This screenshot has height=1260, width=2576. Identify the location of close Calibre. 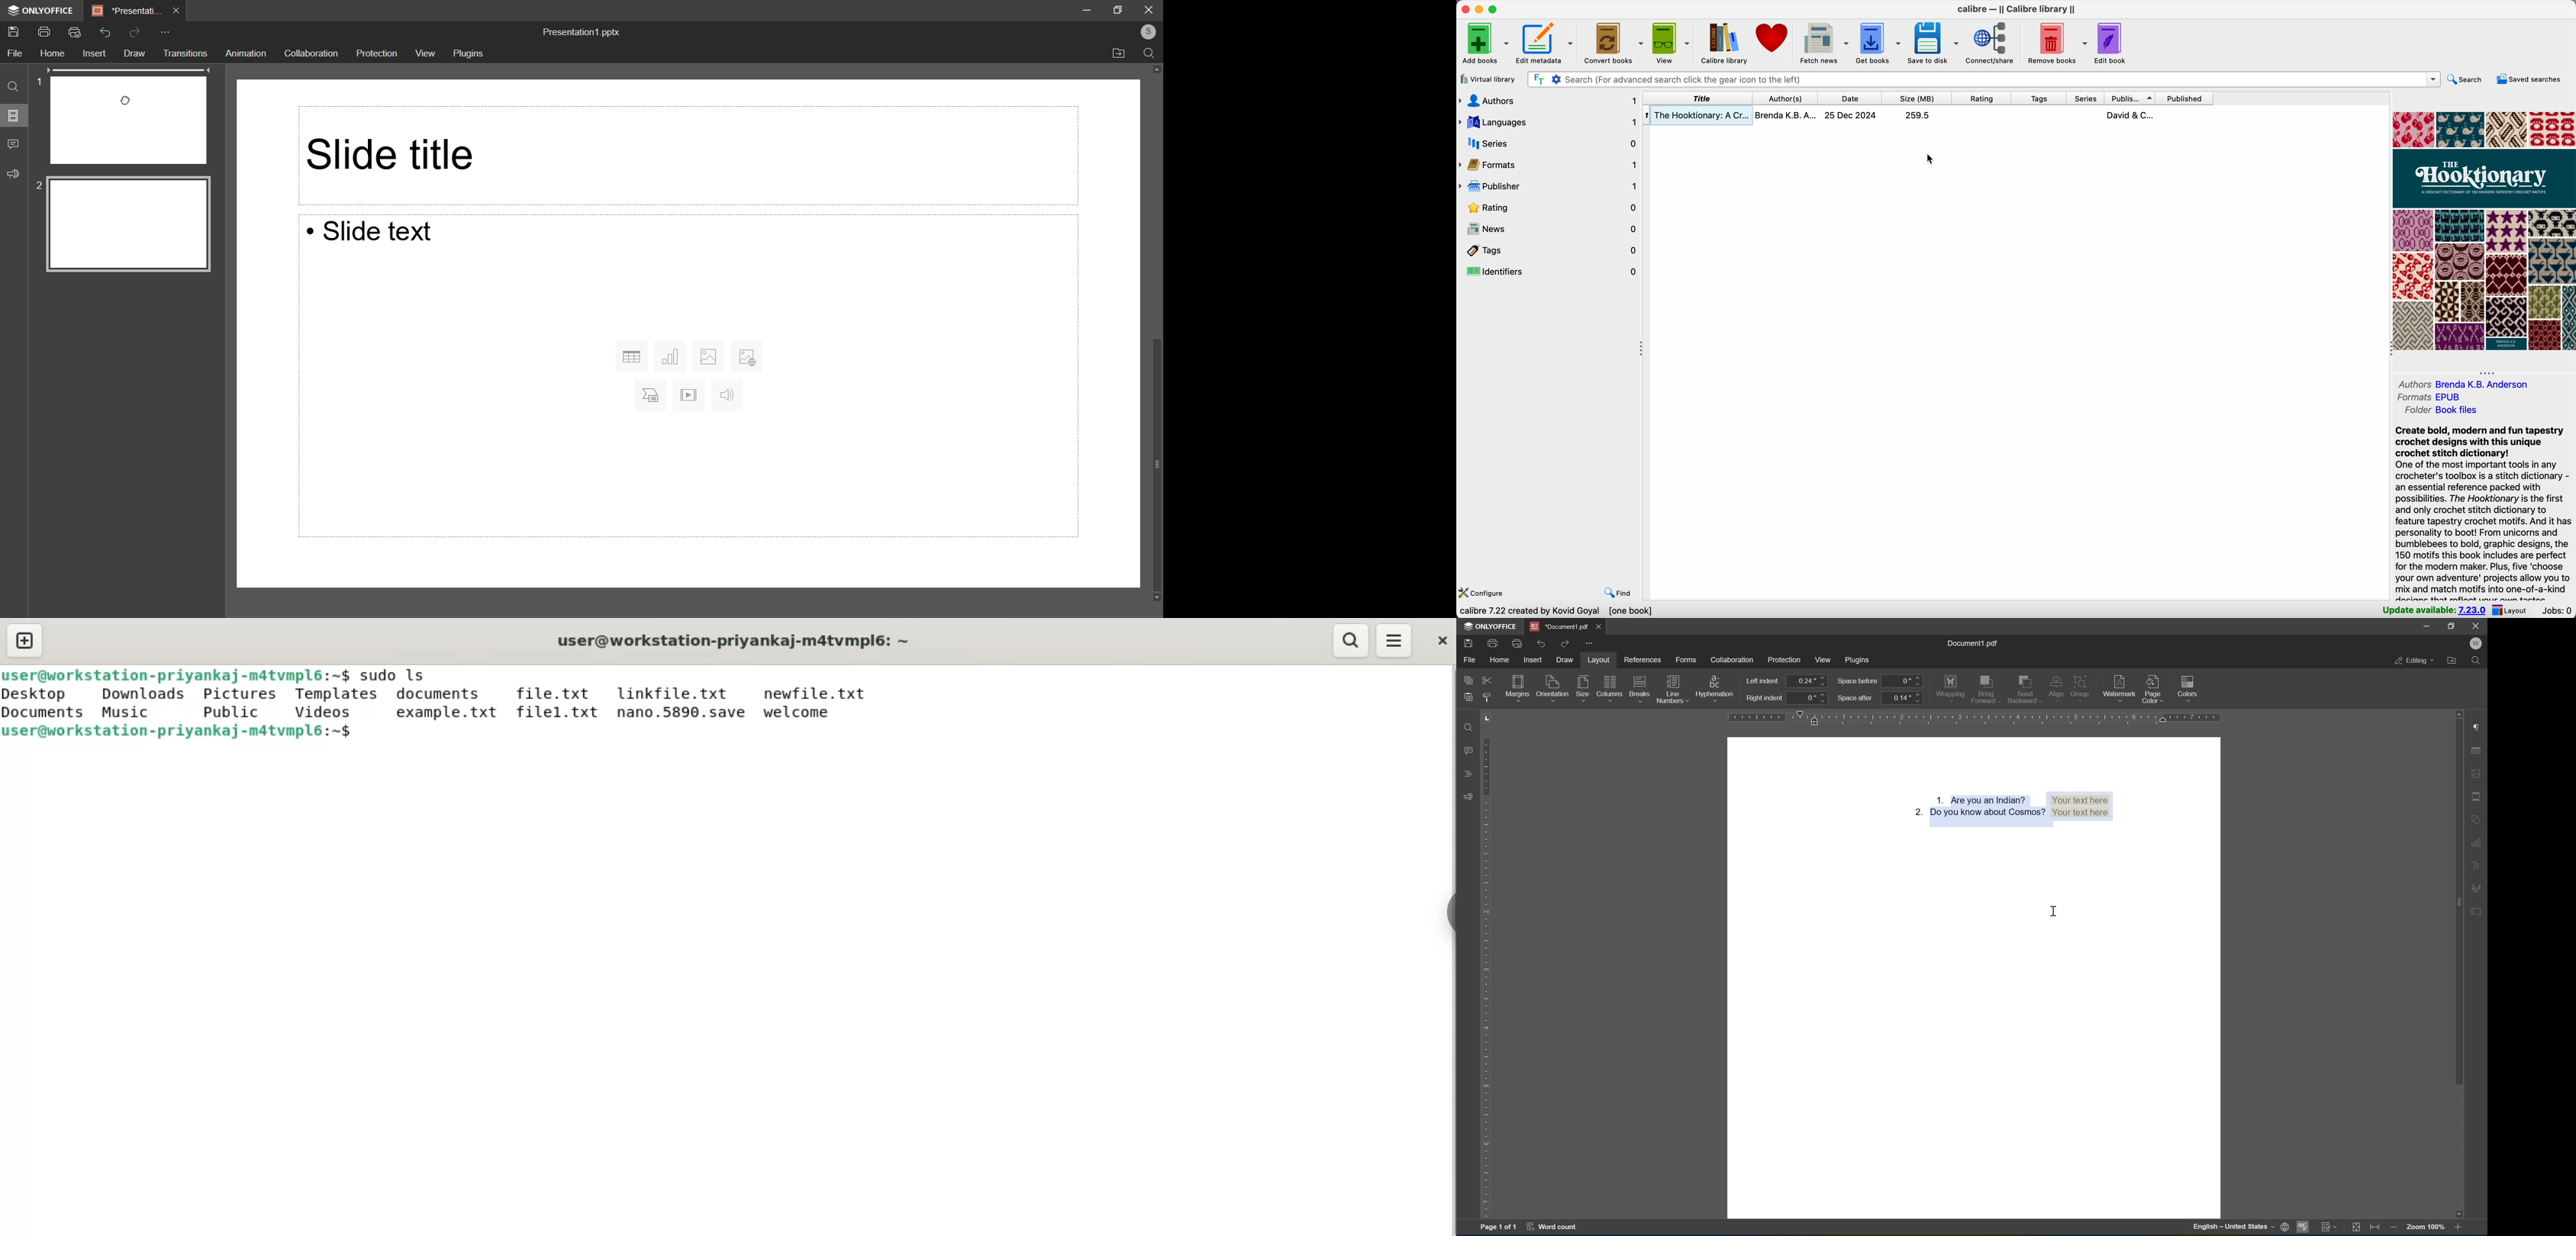
(1463, 9).